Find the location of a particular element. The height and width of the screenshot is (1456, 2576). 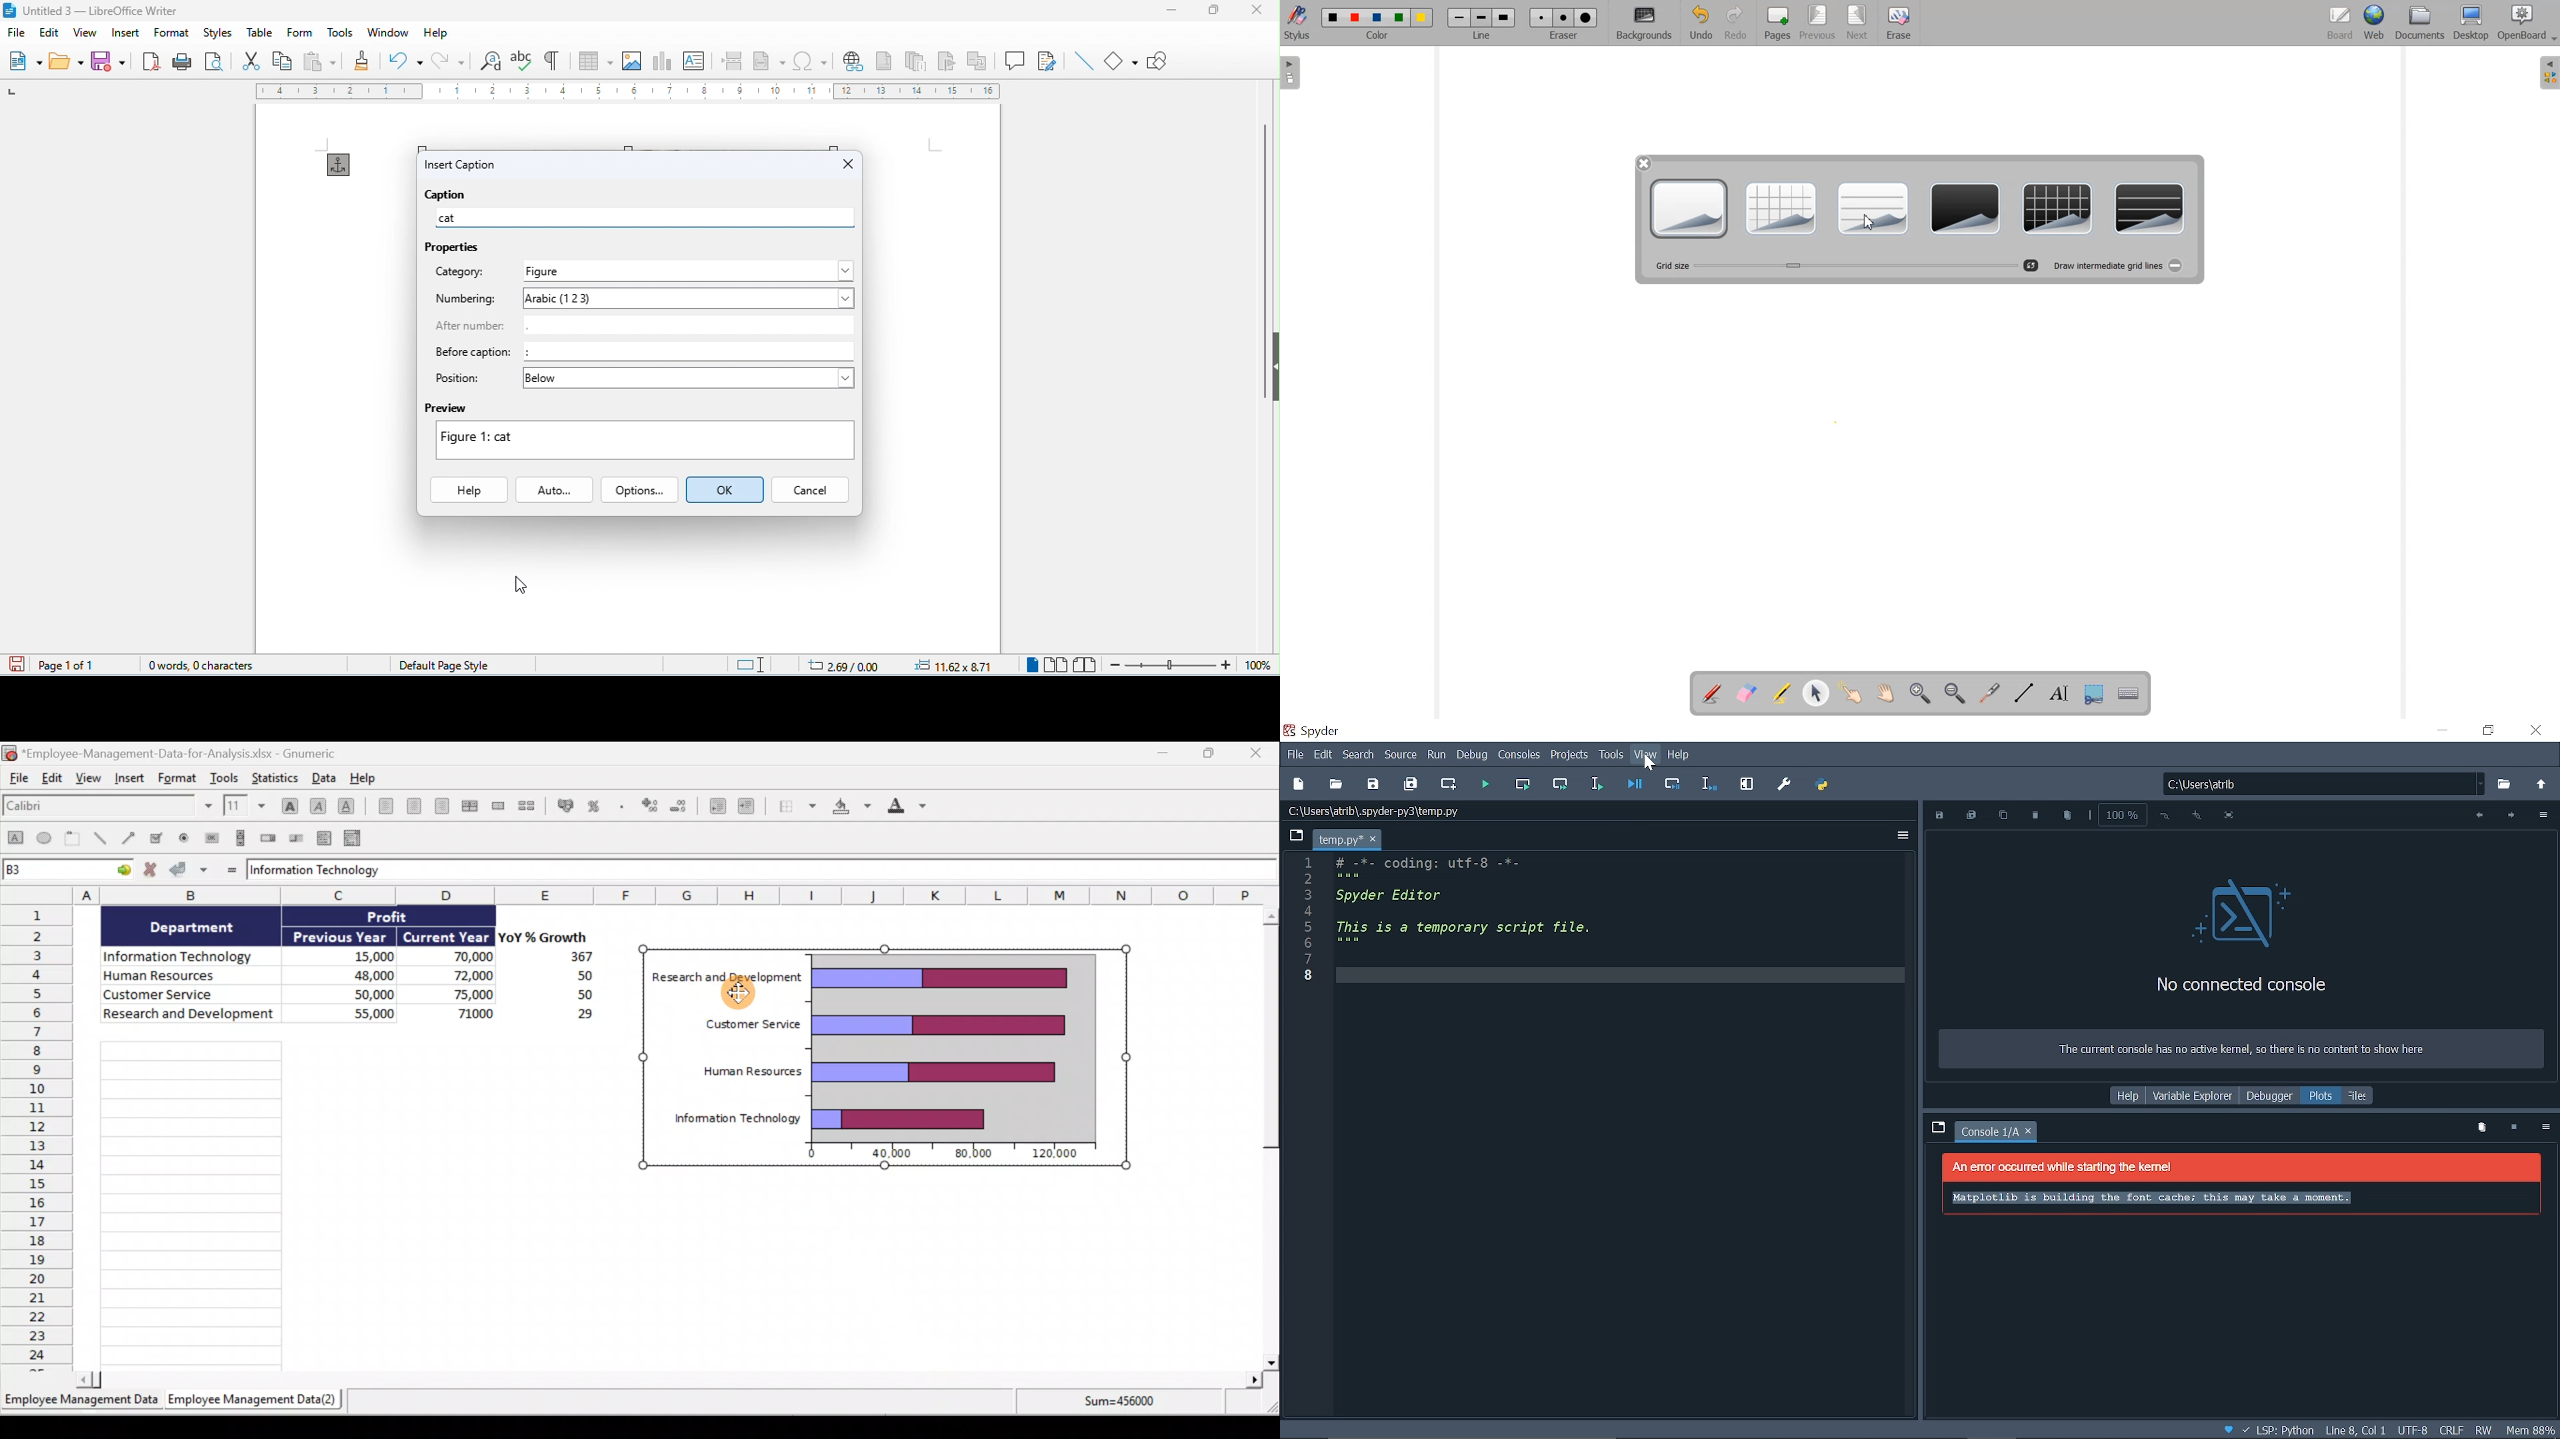

insert image is located at coordinates (633, 62).